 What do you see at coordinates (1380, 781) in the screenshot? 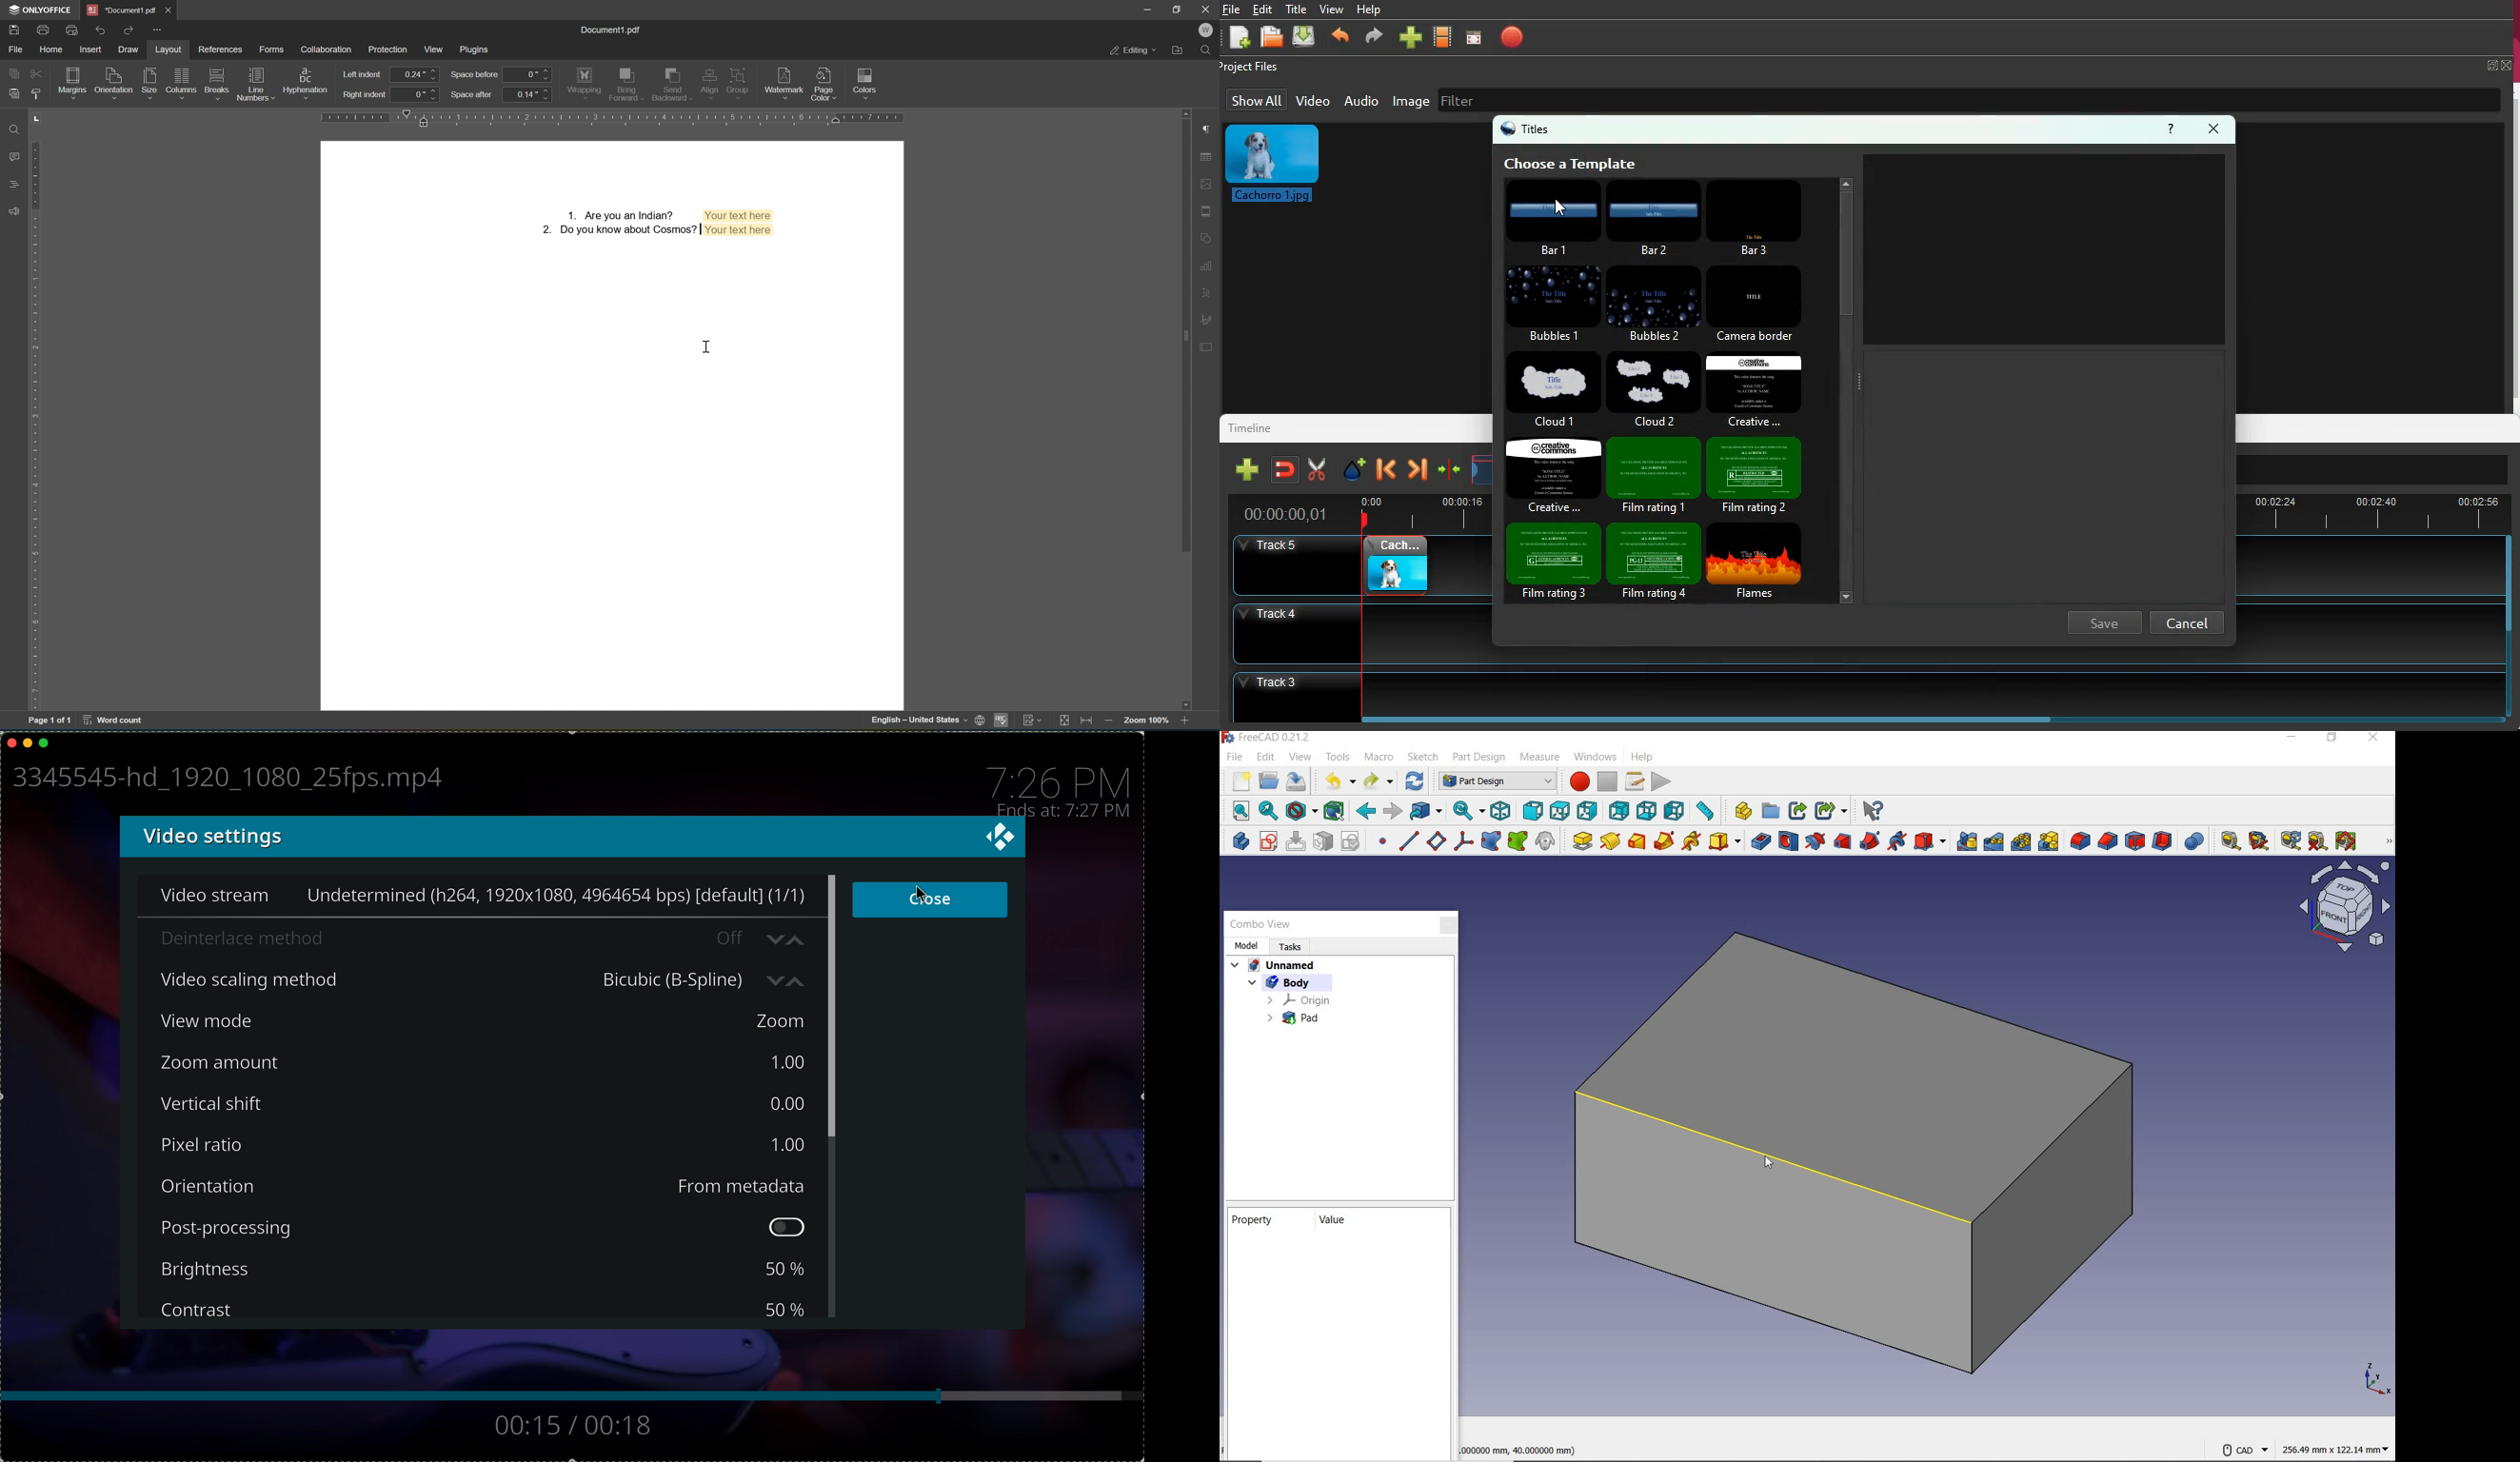
I see `redo` at bounding box center [1380, 781].